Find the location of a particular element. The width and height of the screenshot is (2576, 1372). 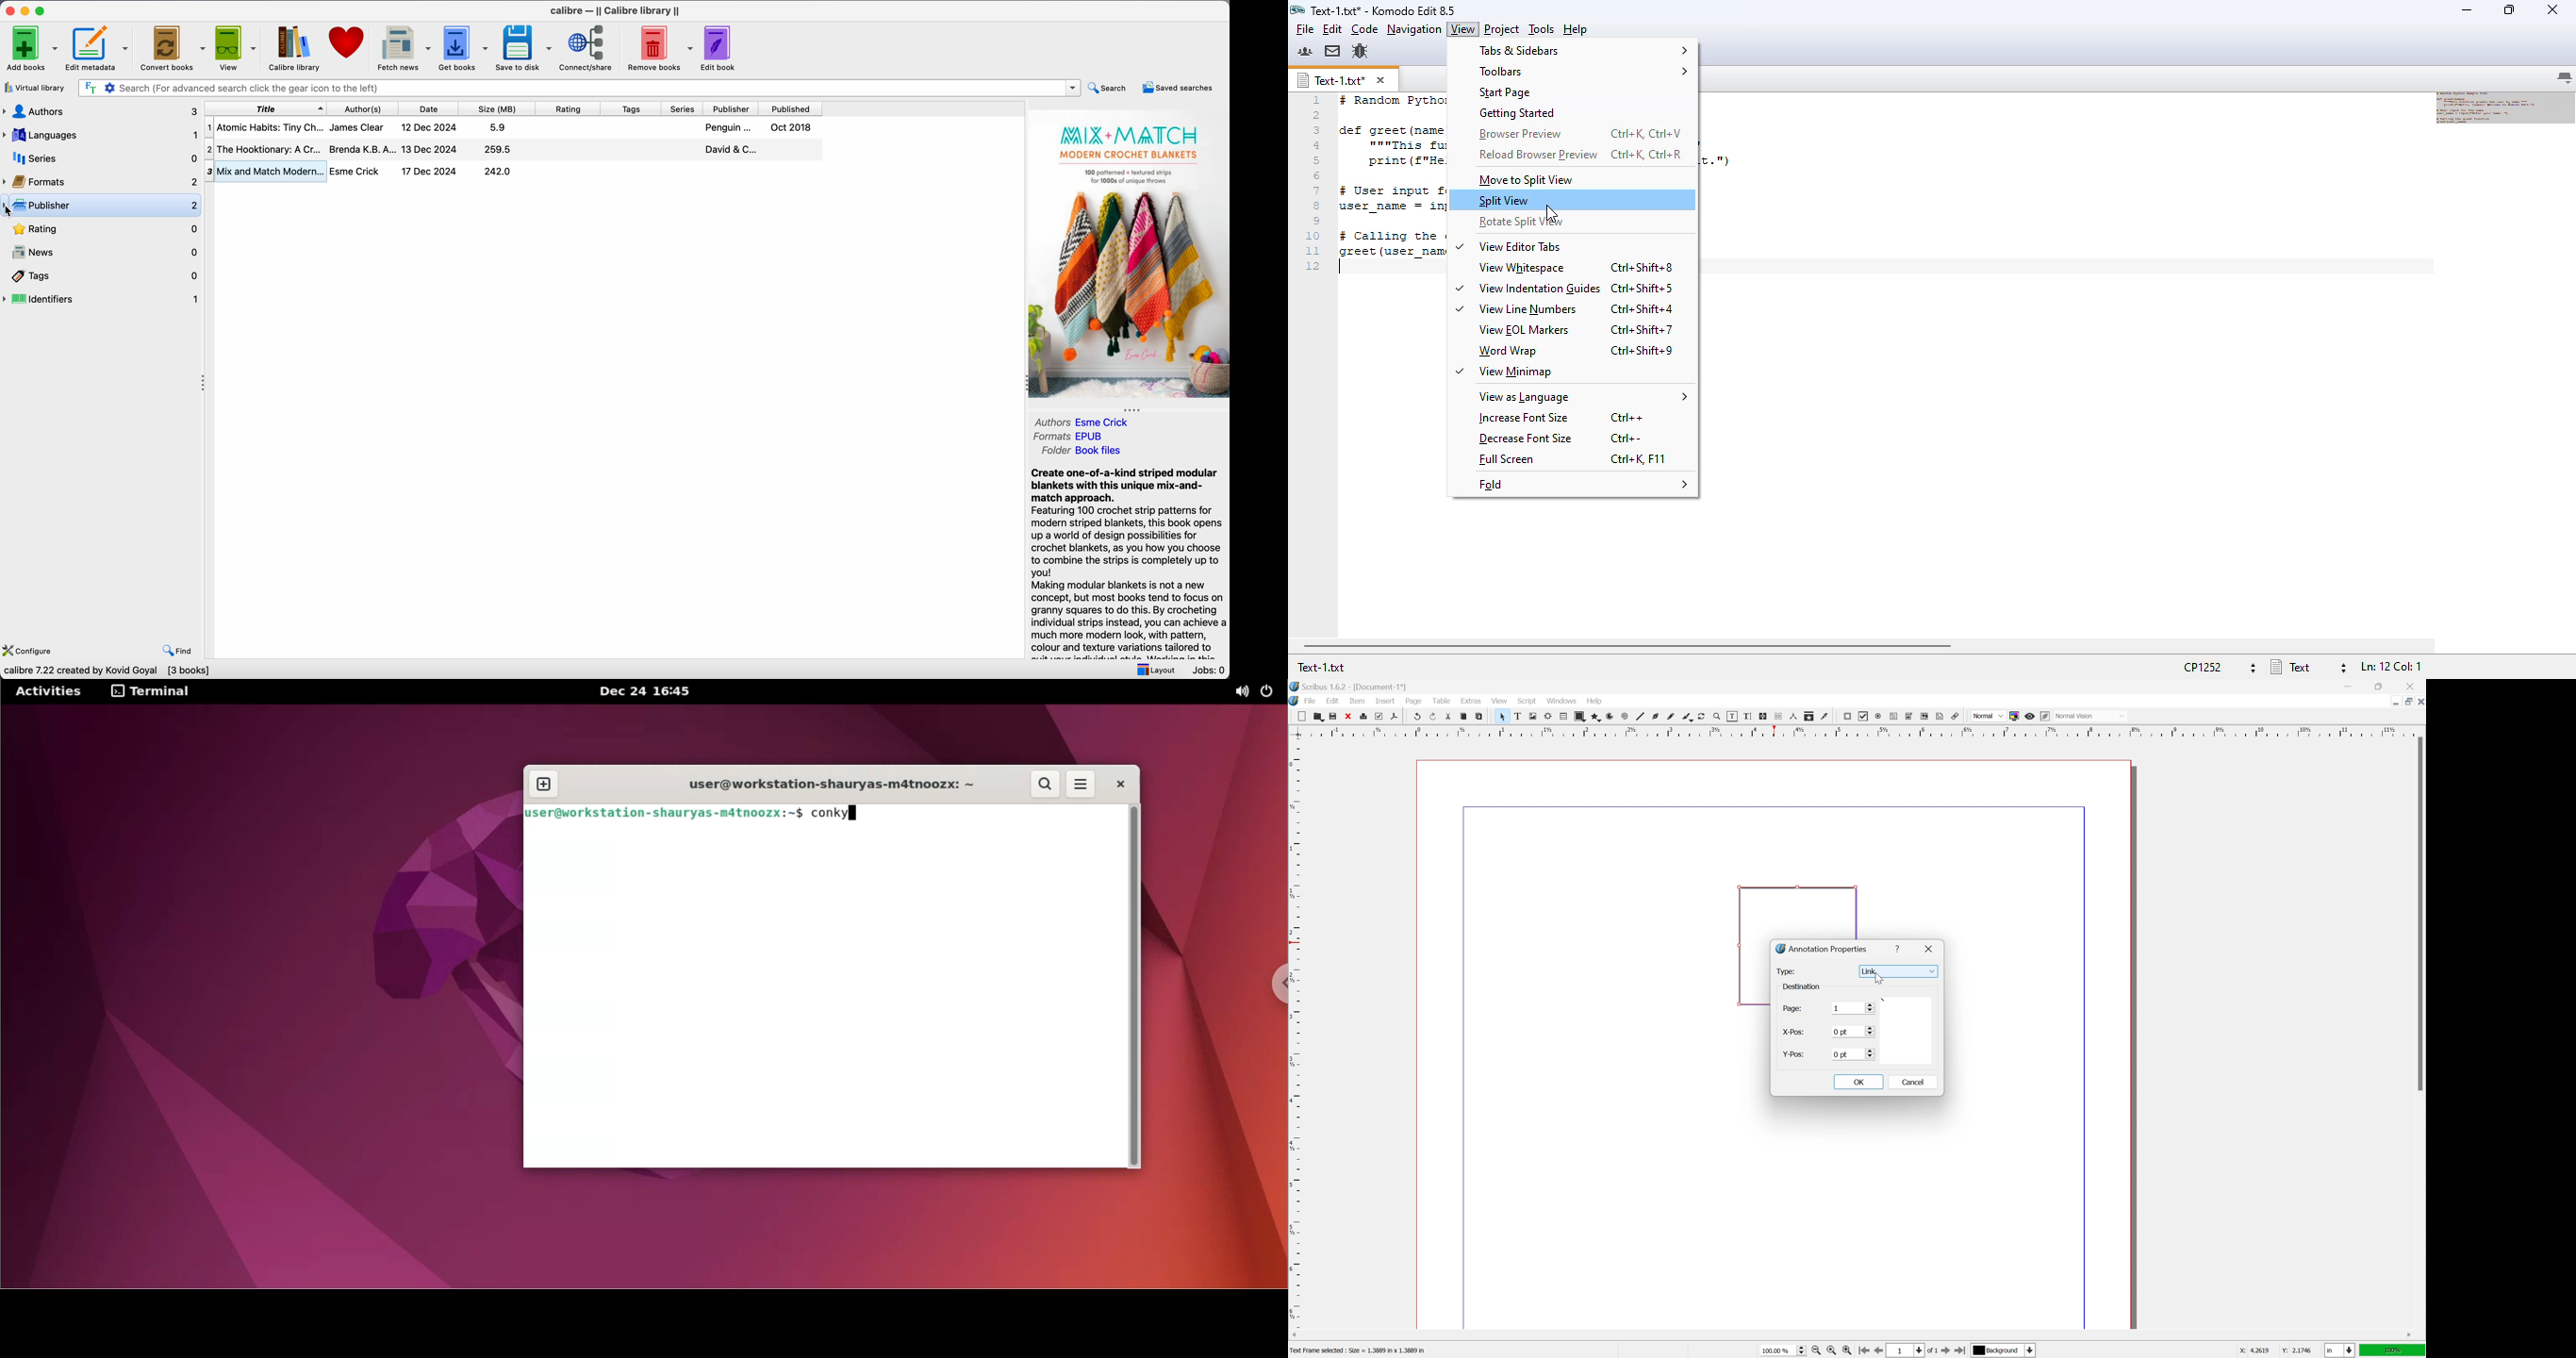

Calibre is located at coordinates (617, 11).